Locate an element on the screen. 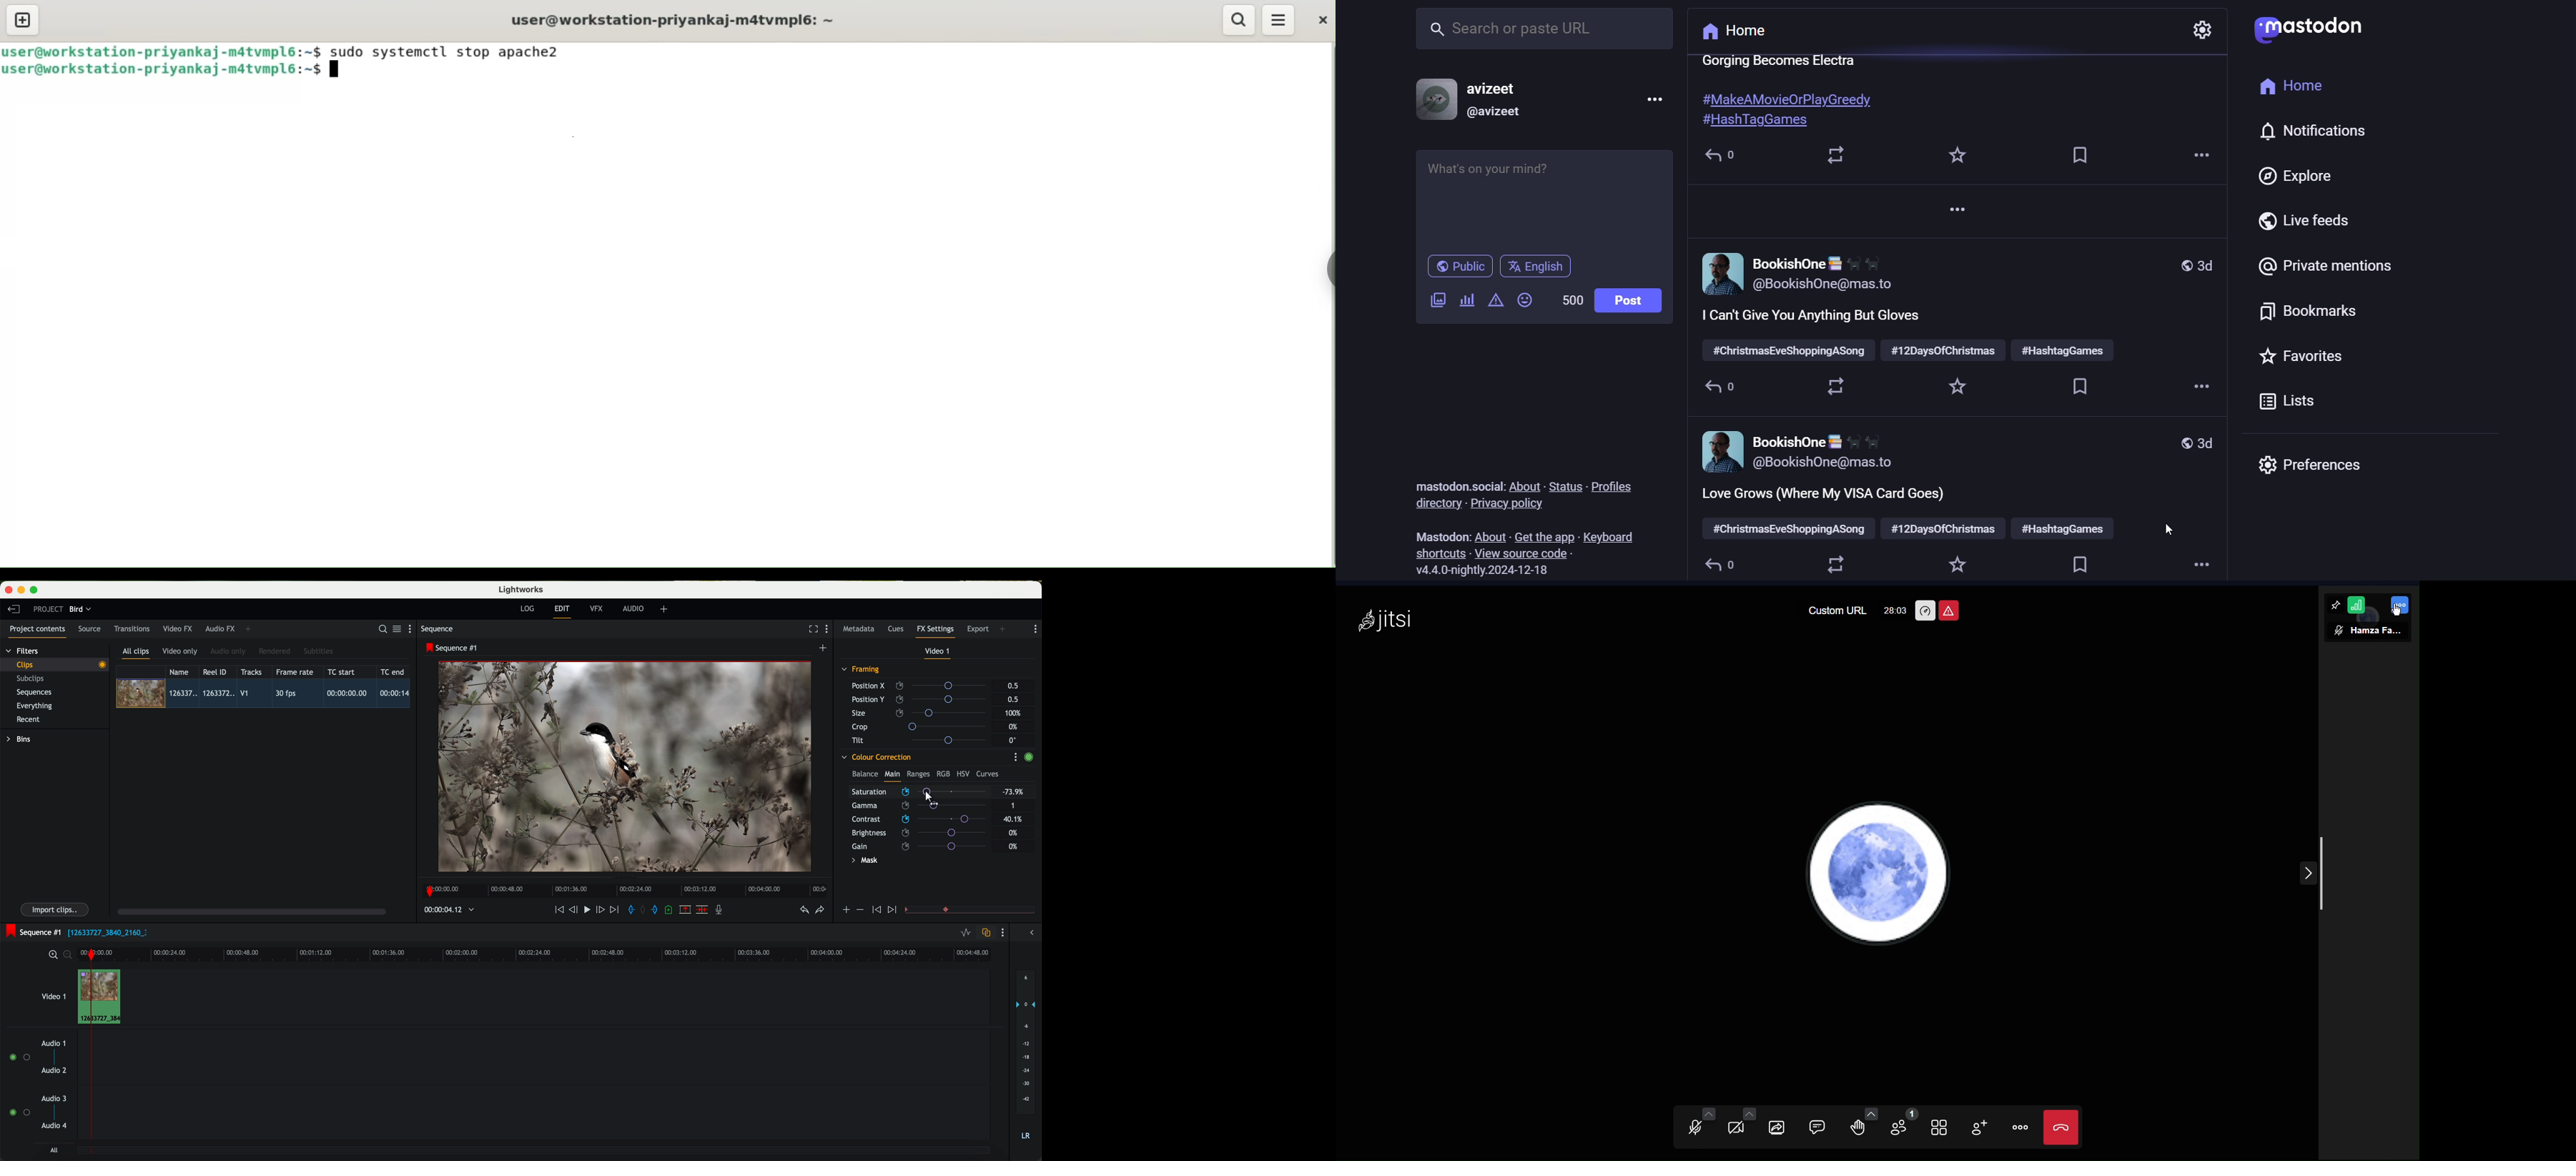 The width and height of the screenshot is (2576, 1176). profiles is located at coordinates (1615, 486).